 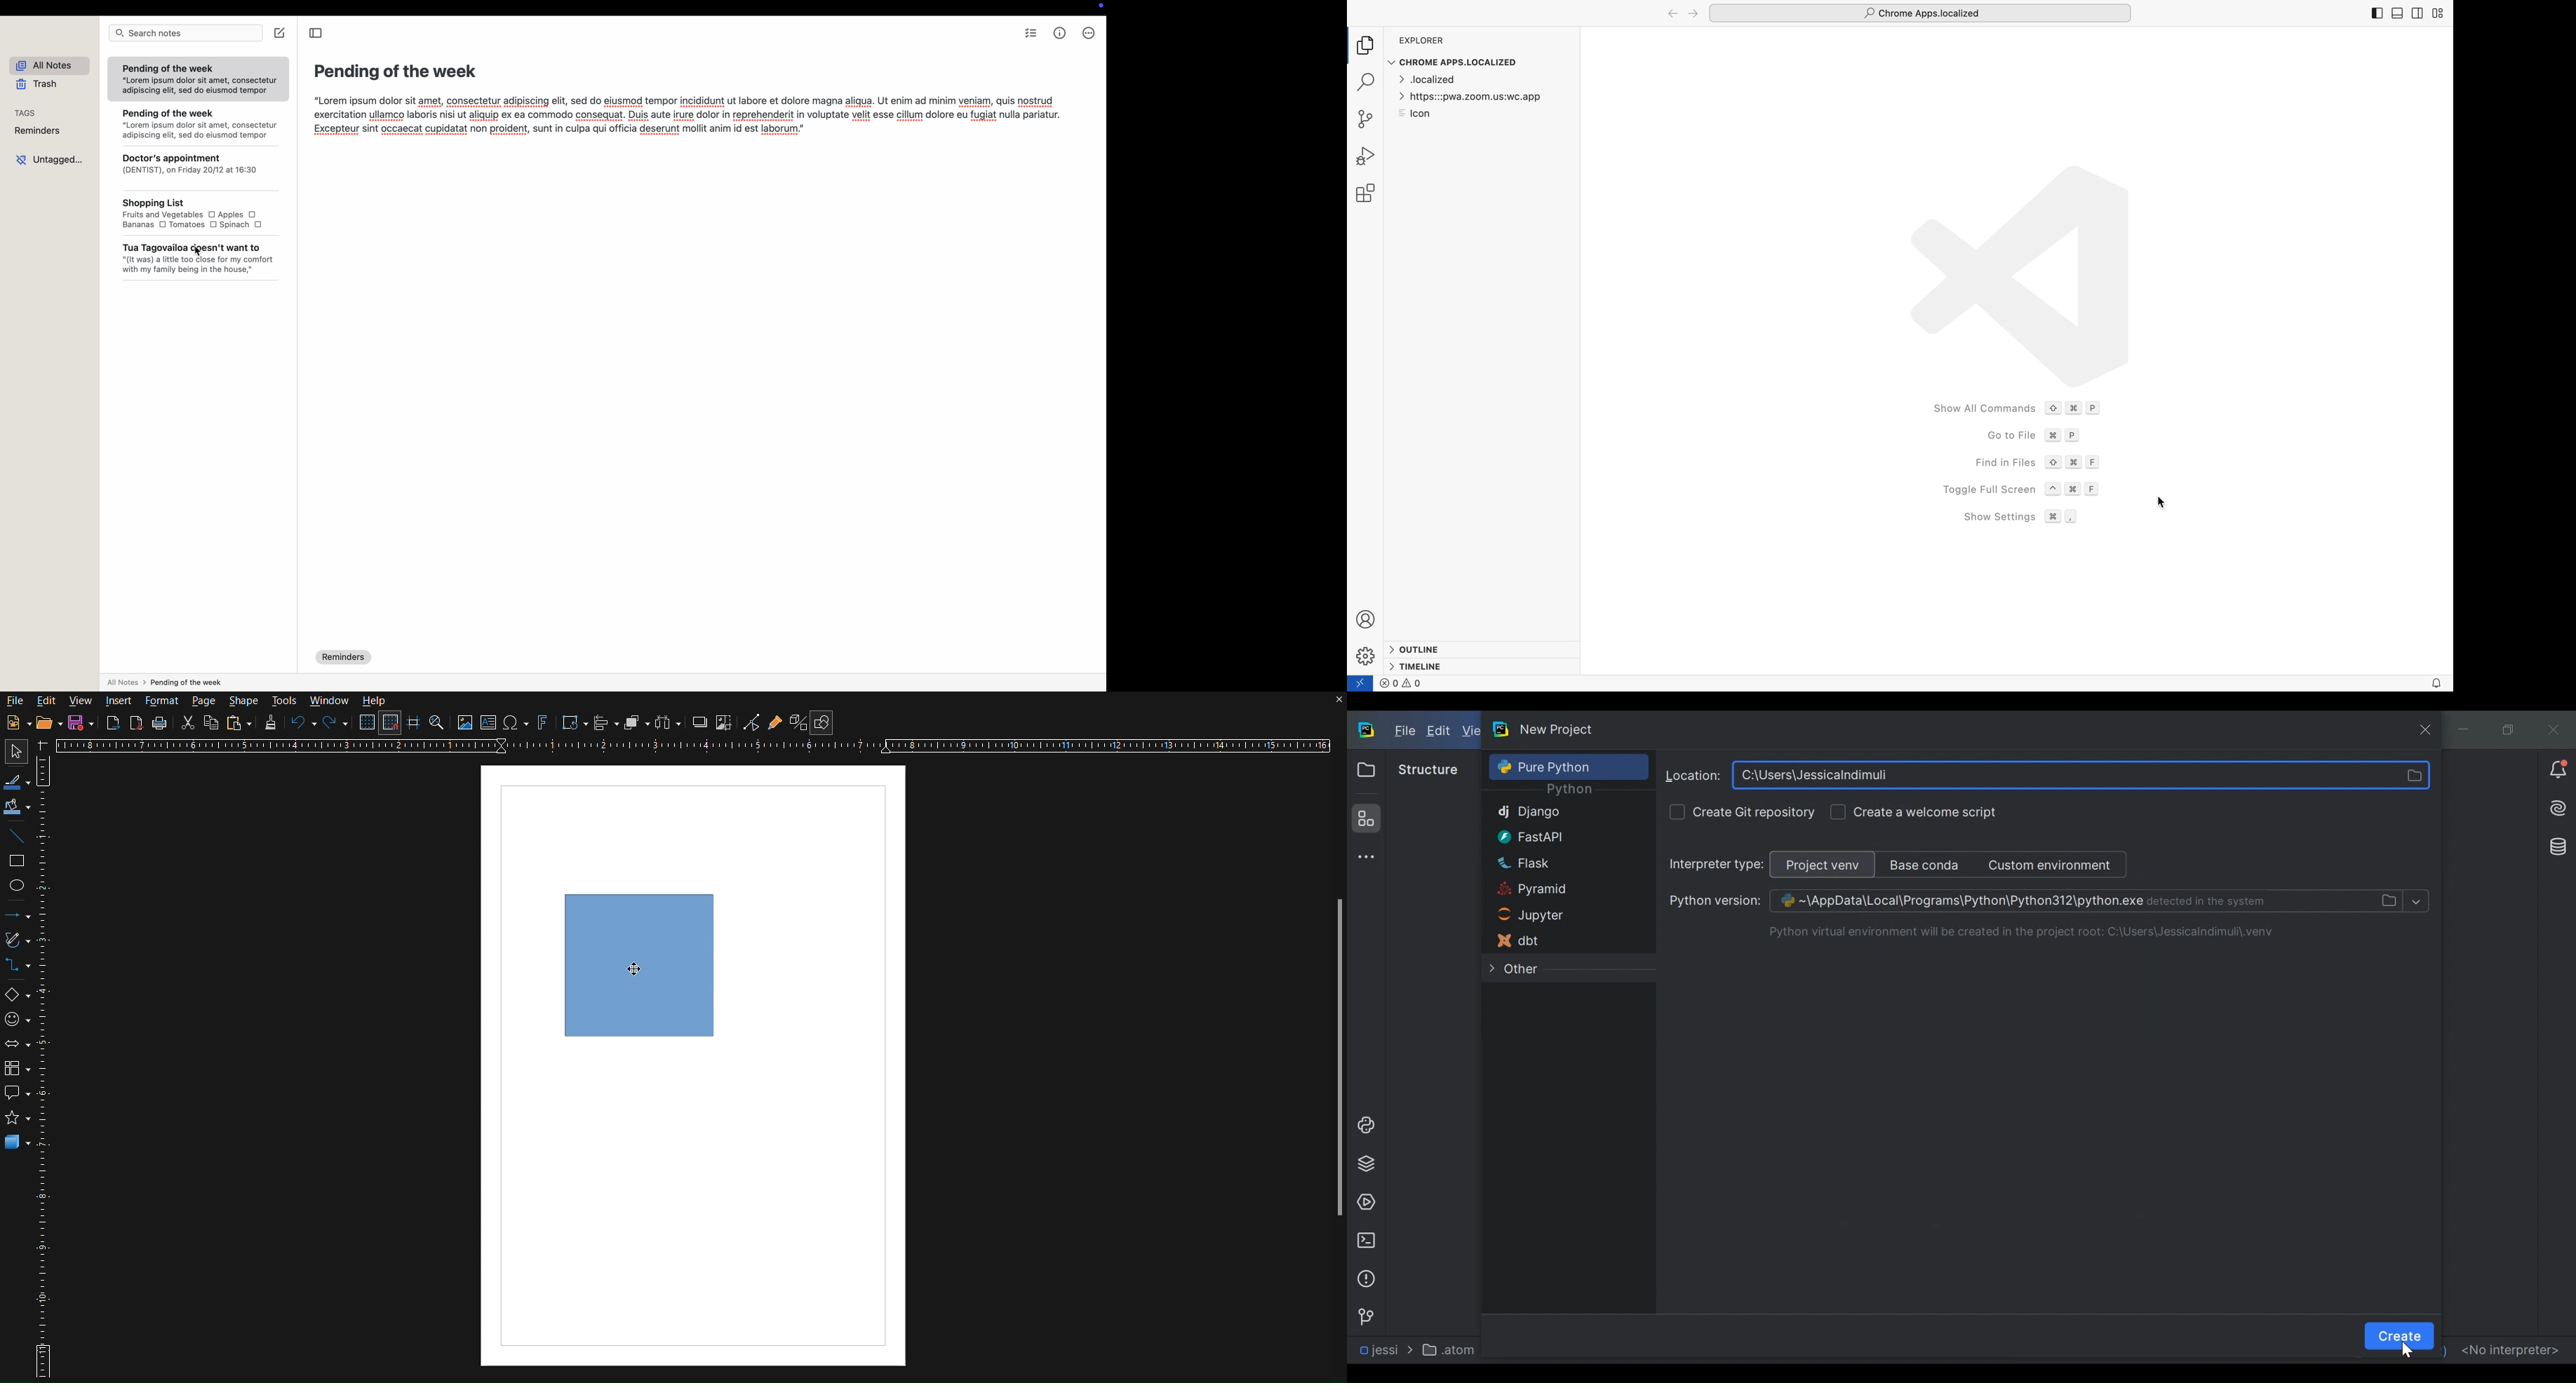 What do you see at coordinates (48, 158) in the screenshot?
I see `untagged` at bounding box center [48, 158].